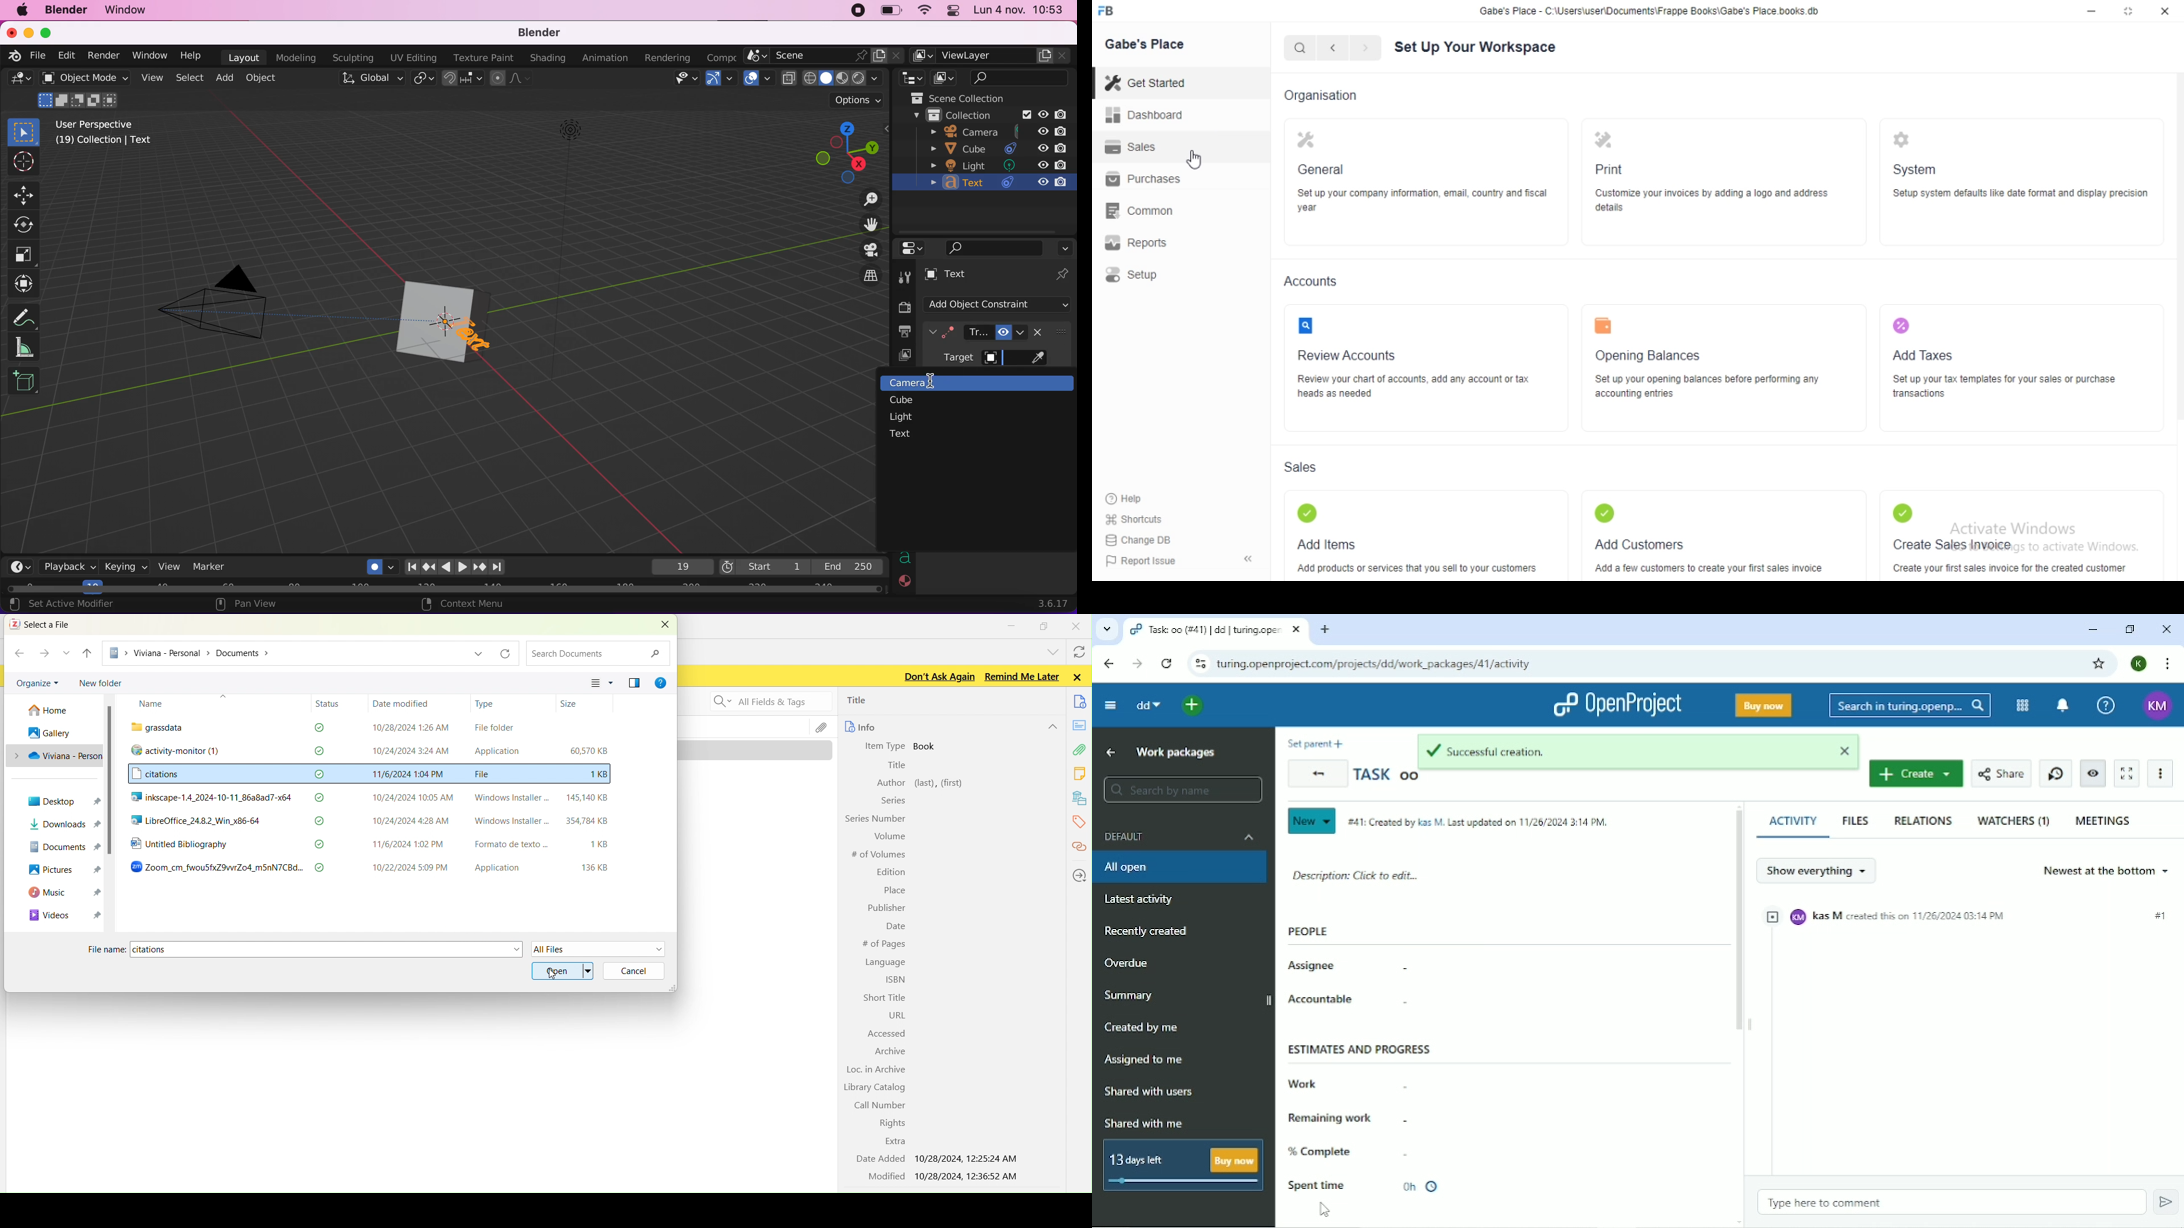  What do you see at coordinates (1022, 79) in the screenshot?
I see `search` at bounding box center [1022, 79].